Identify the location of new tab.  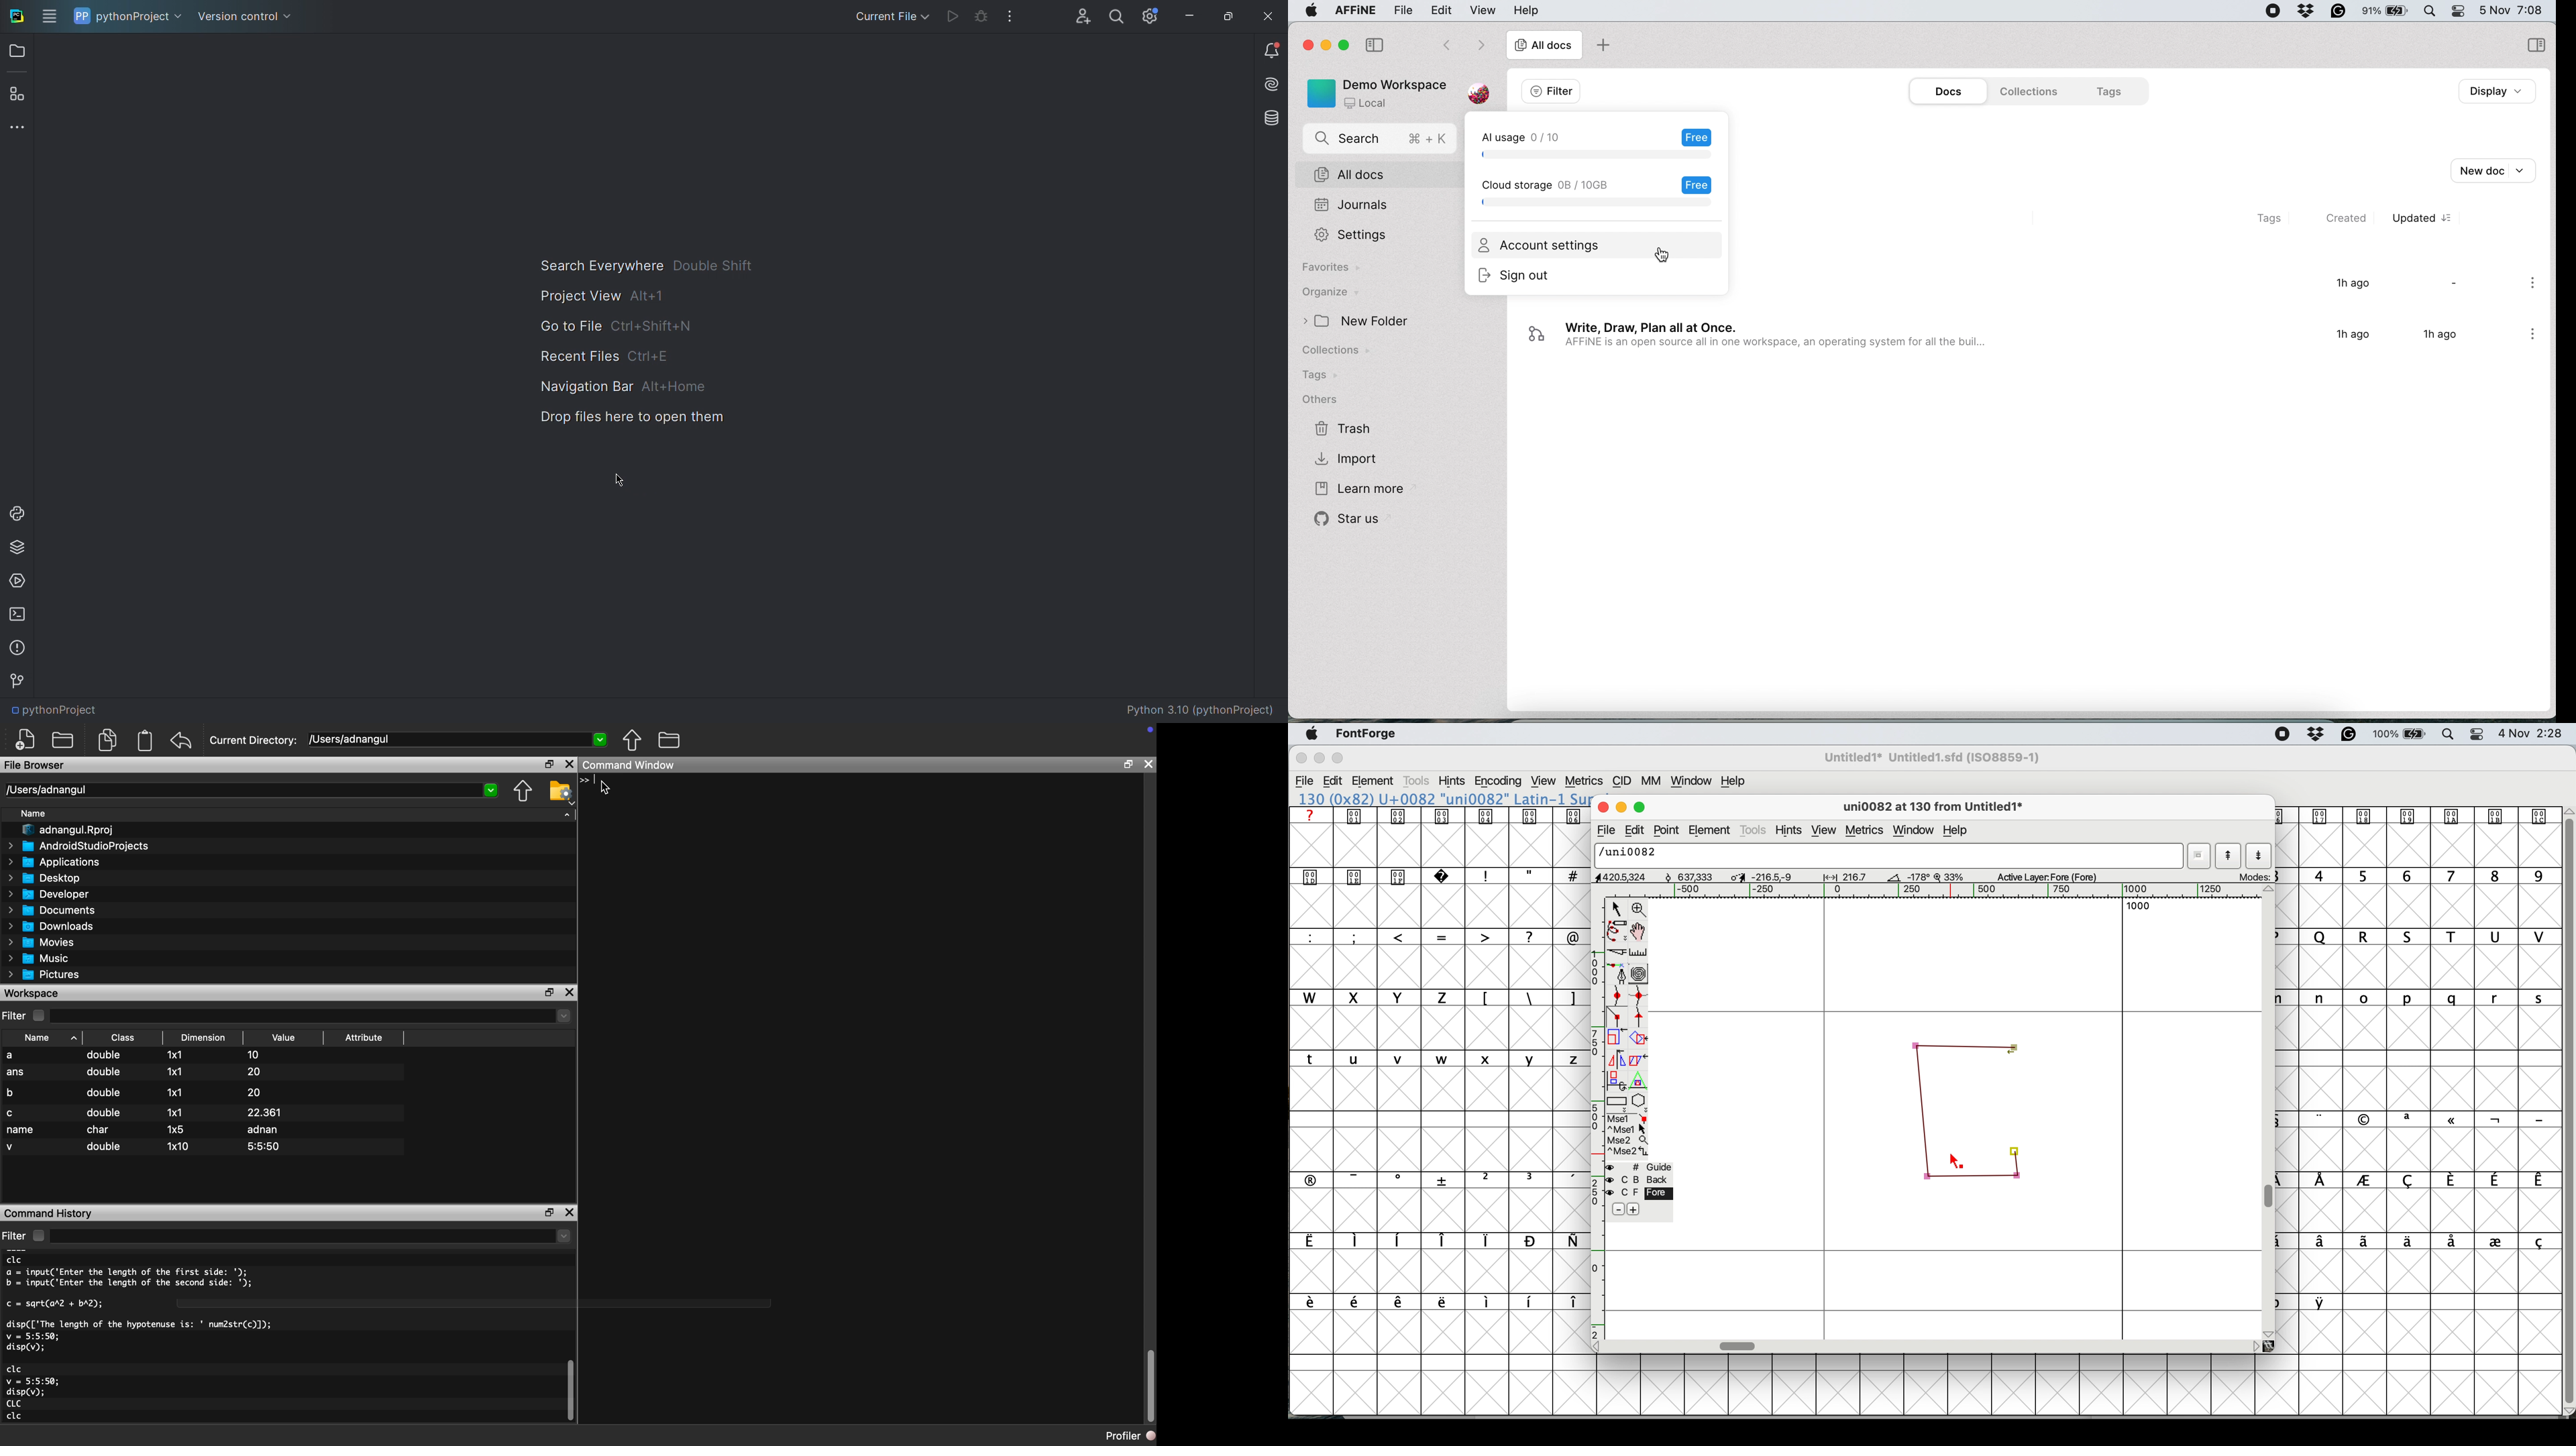
(1603, 45).